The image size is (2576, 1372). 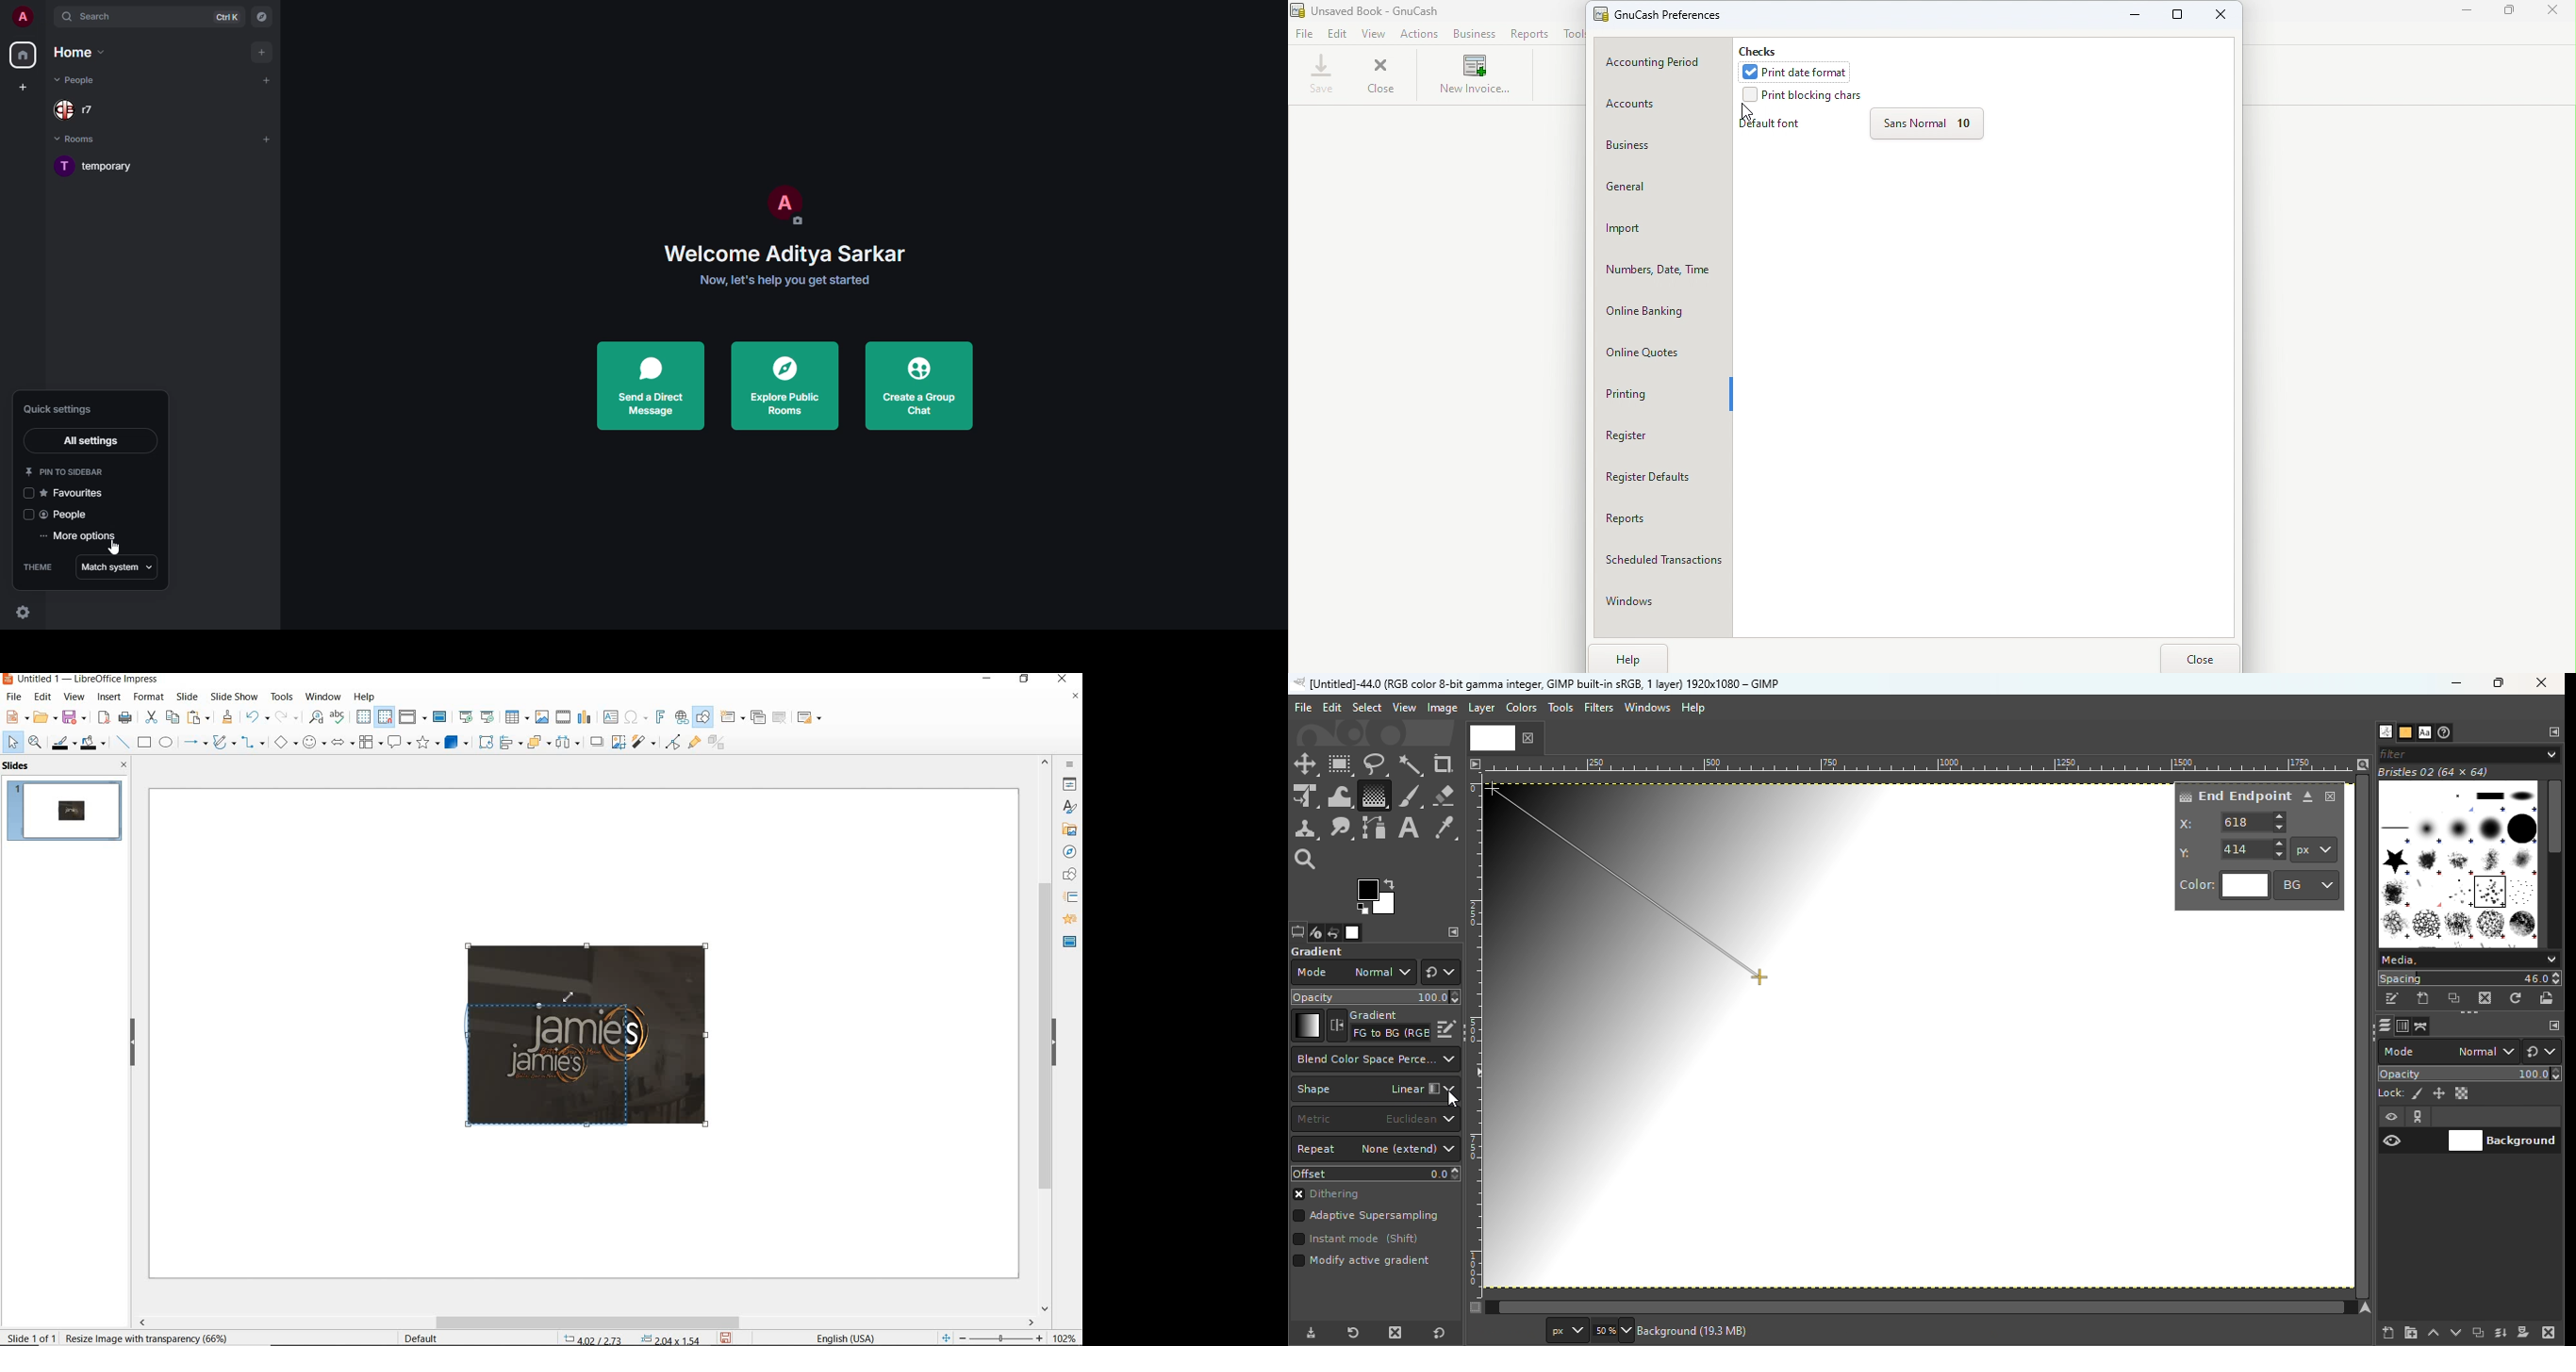 What do you see at coordinates (1365, 1265) in the screenshot?
I see `Mode active gradient` at bounding box center [1365, 1265].